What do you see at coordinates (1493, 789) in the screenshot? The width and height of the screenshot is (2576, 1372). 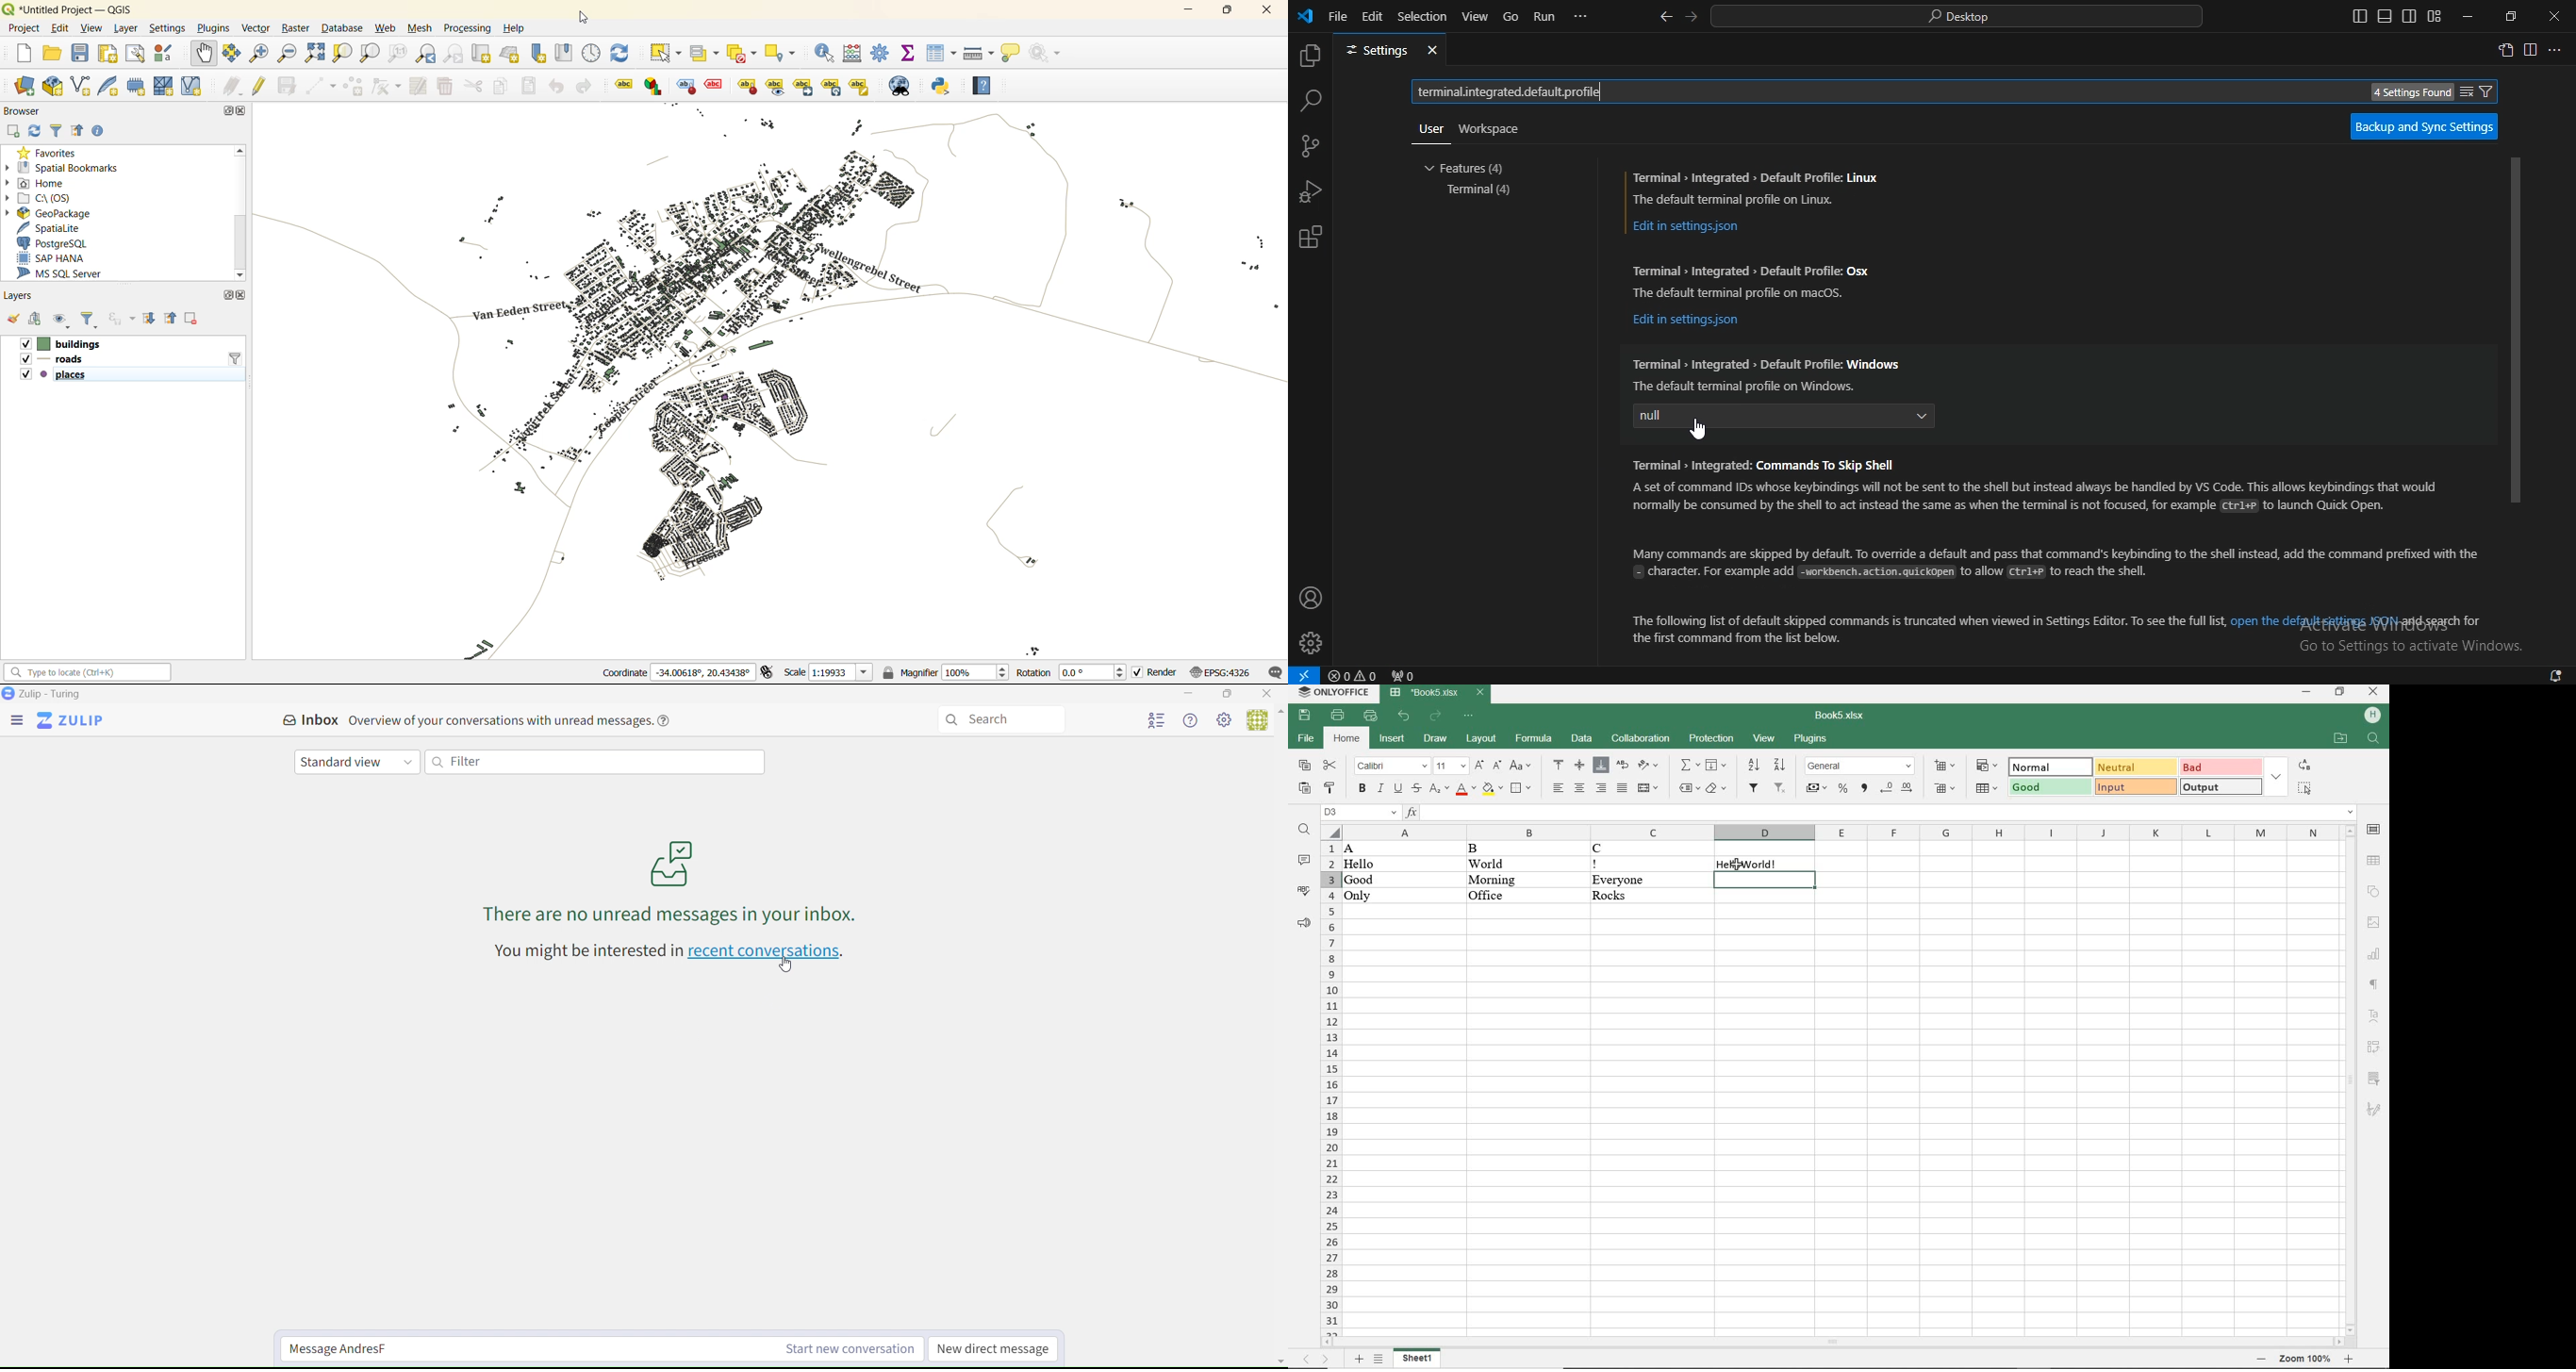 I see `FILL COLOR` at bounding box center [1493, 789].